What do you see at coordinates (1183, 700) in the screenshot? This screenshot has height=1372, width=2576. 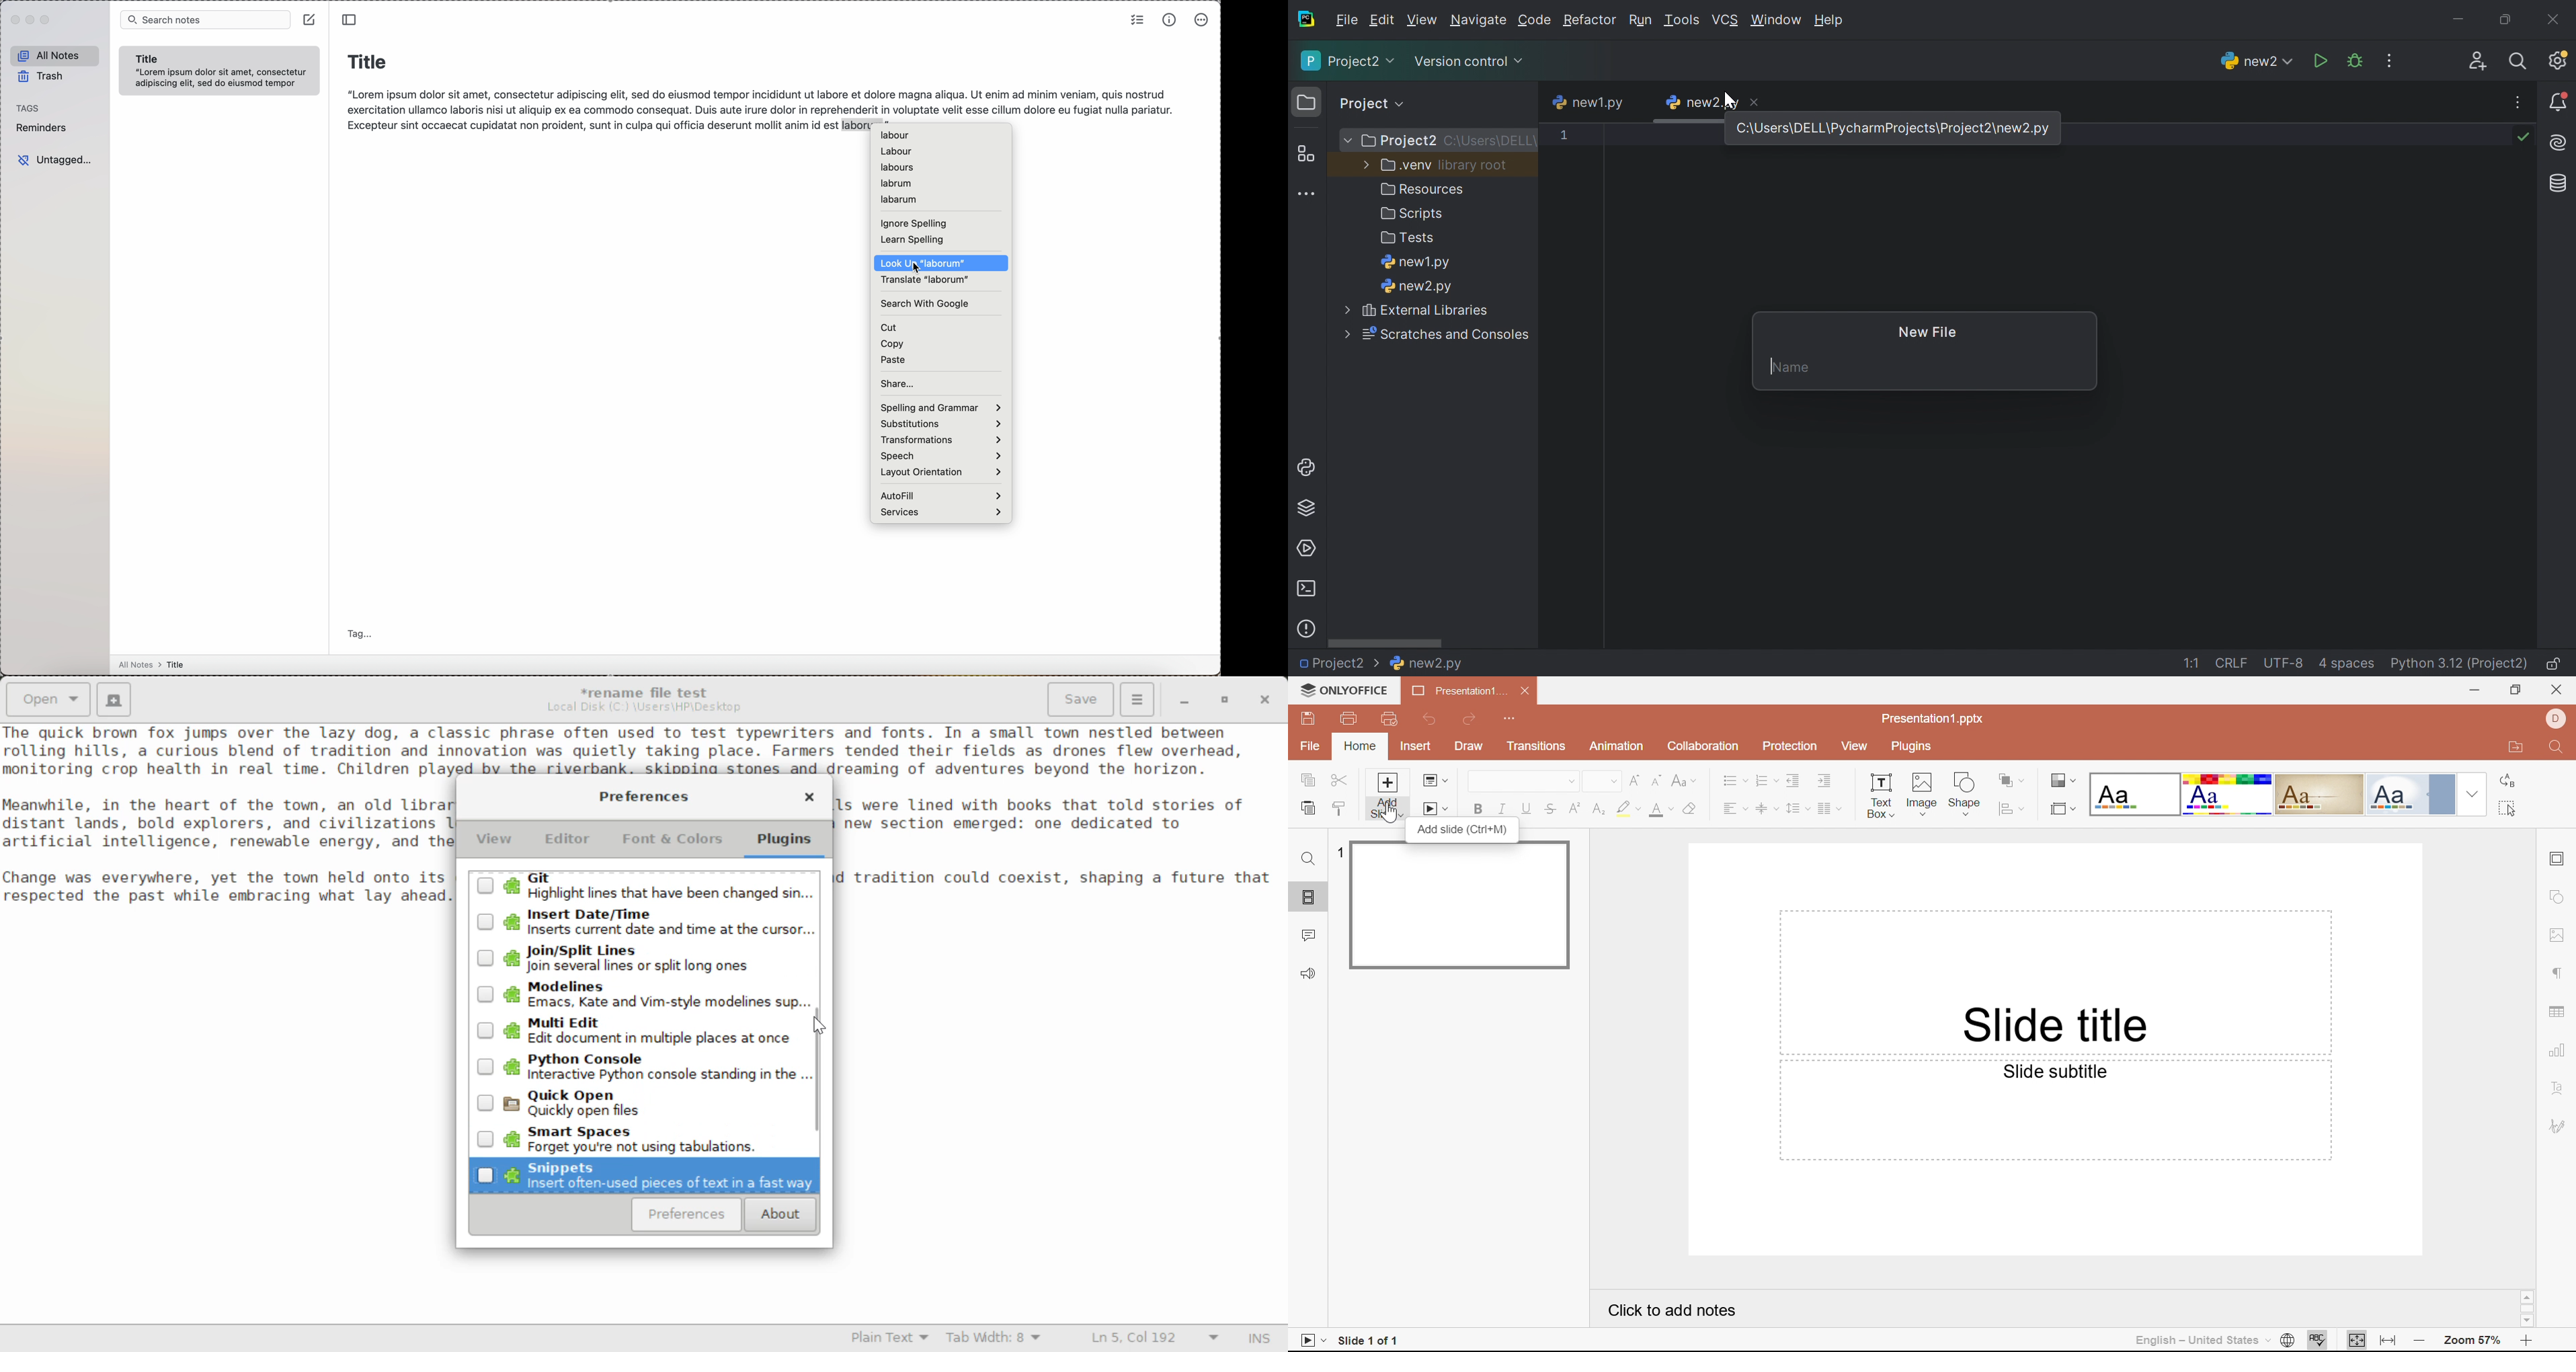 I see `Restore Down` at bounding box center [1183, 700].